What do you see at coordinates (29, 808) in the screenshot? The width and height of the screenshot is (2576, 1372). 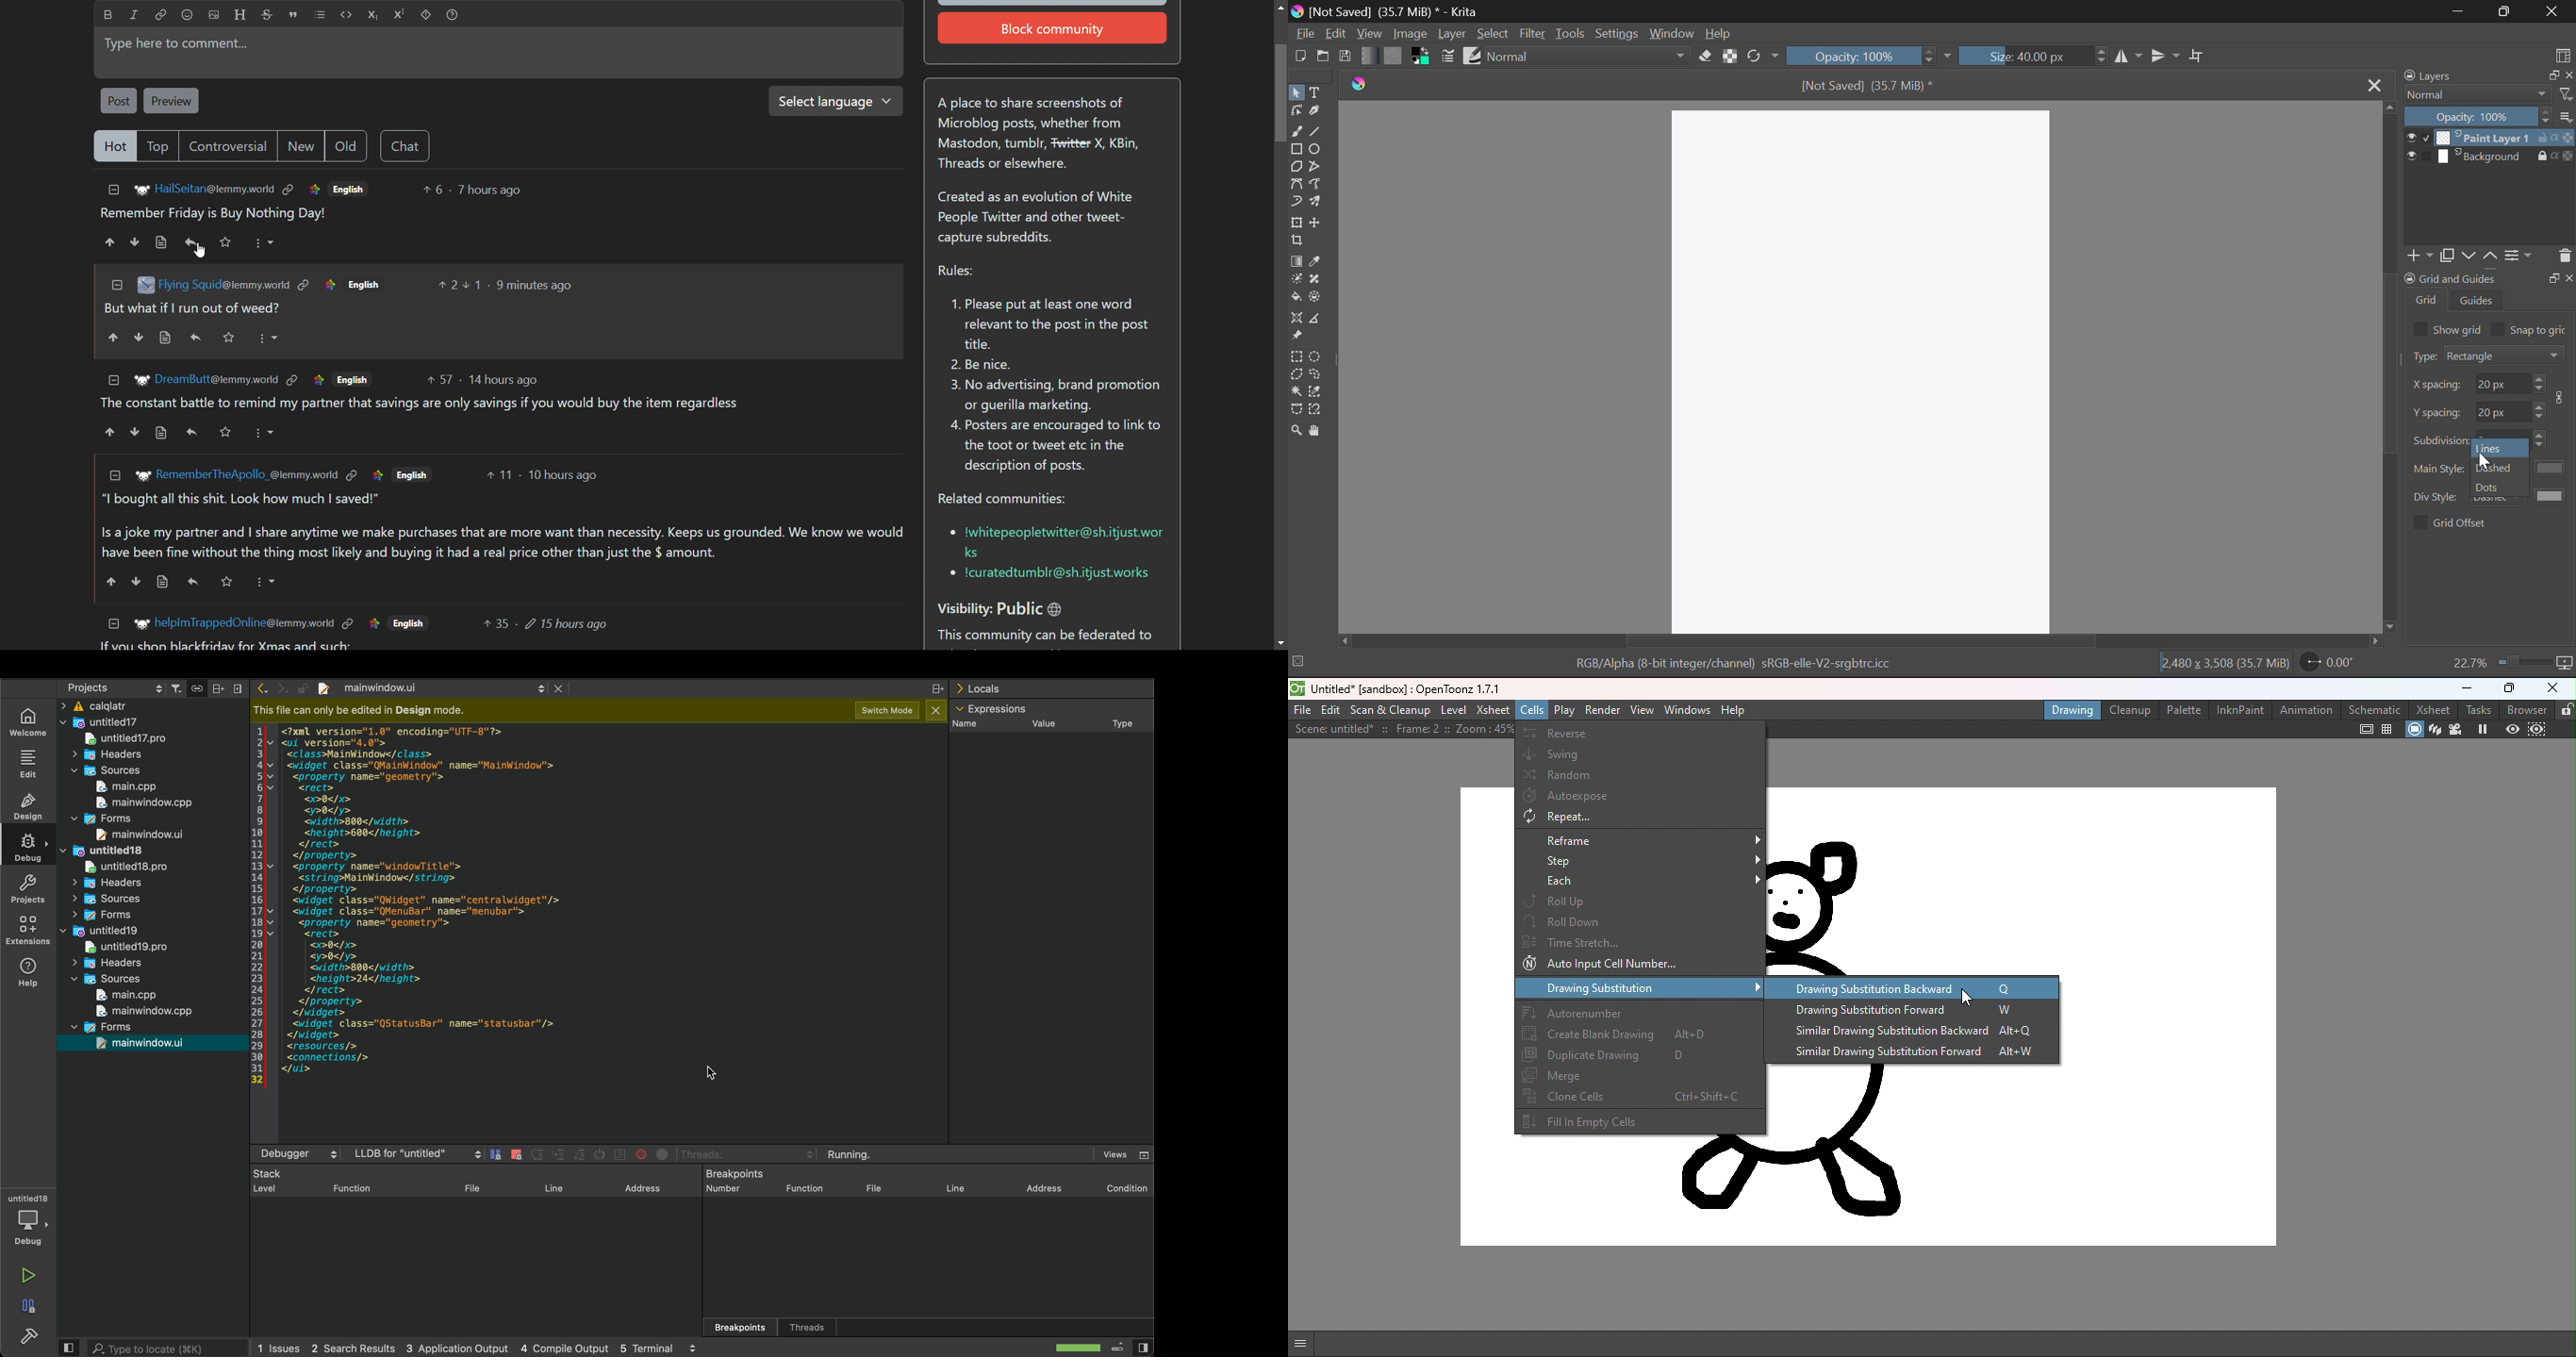 I see `design` at bounding box center [29, 808].